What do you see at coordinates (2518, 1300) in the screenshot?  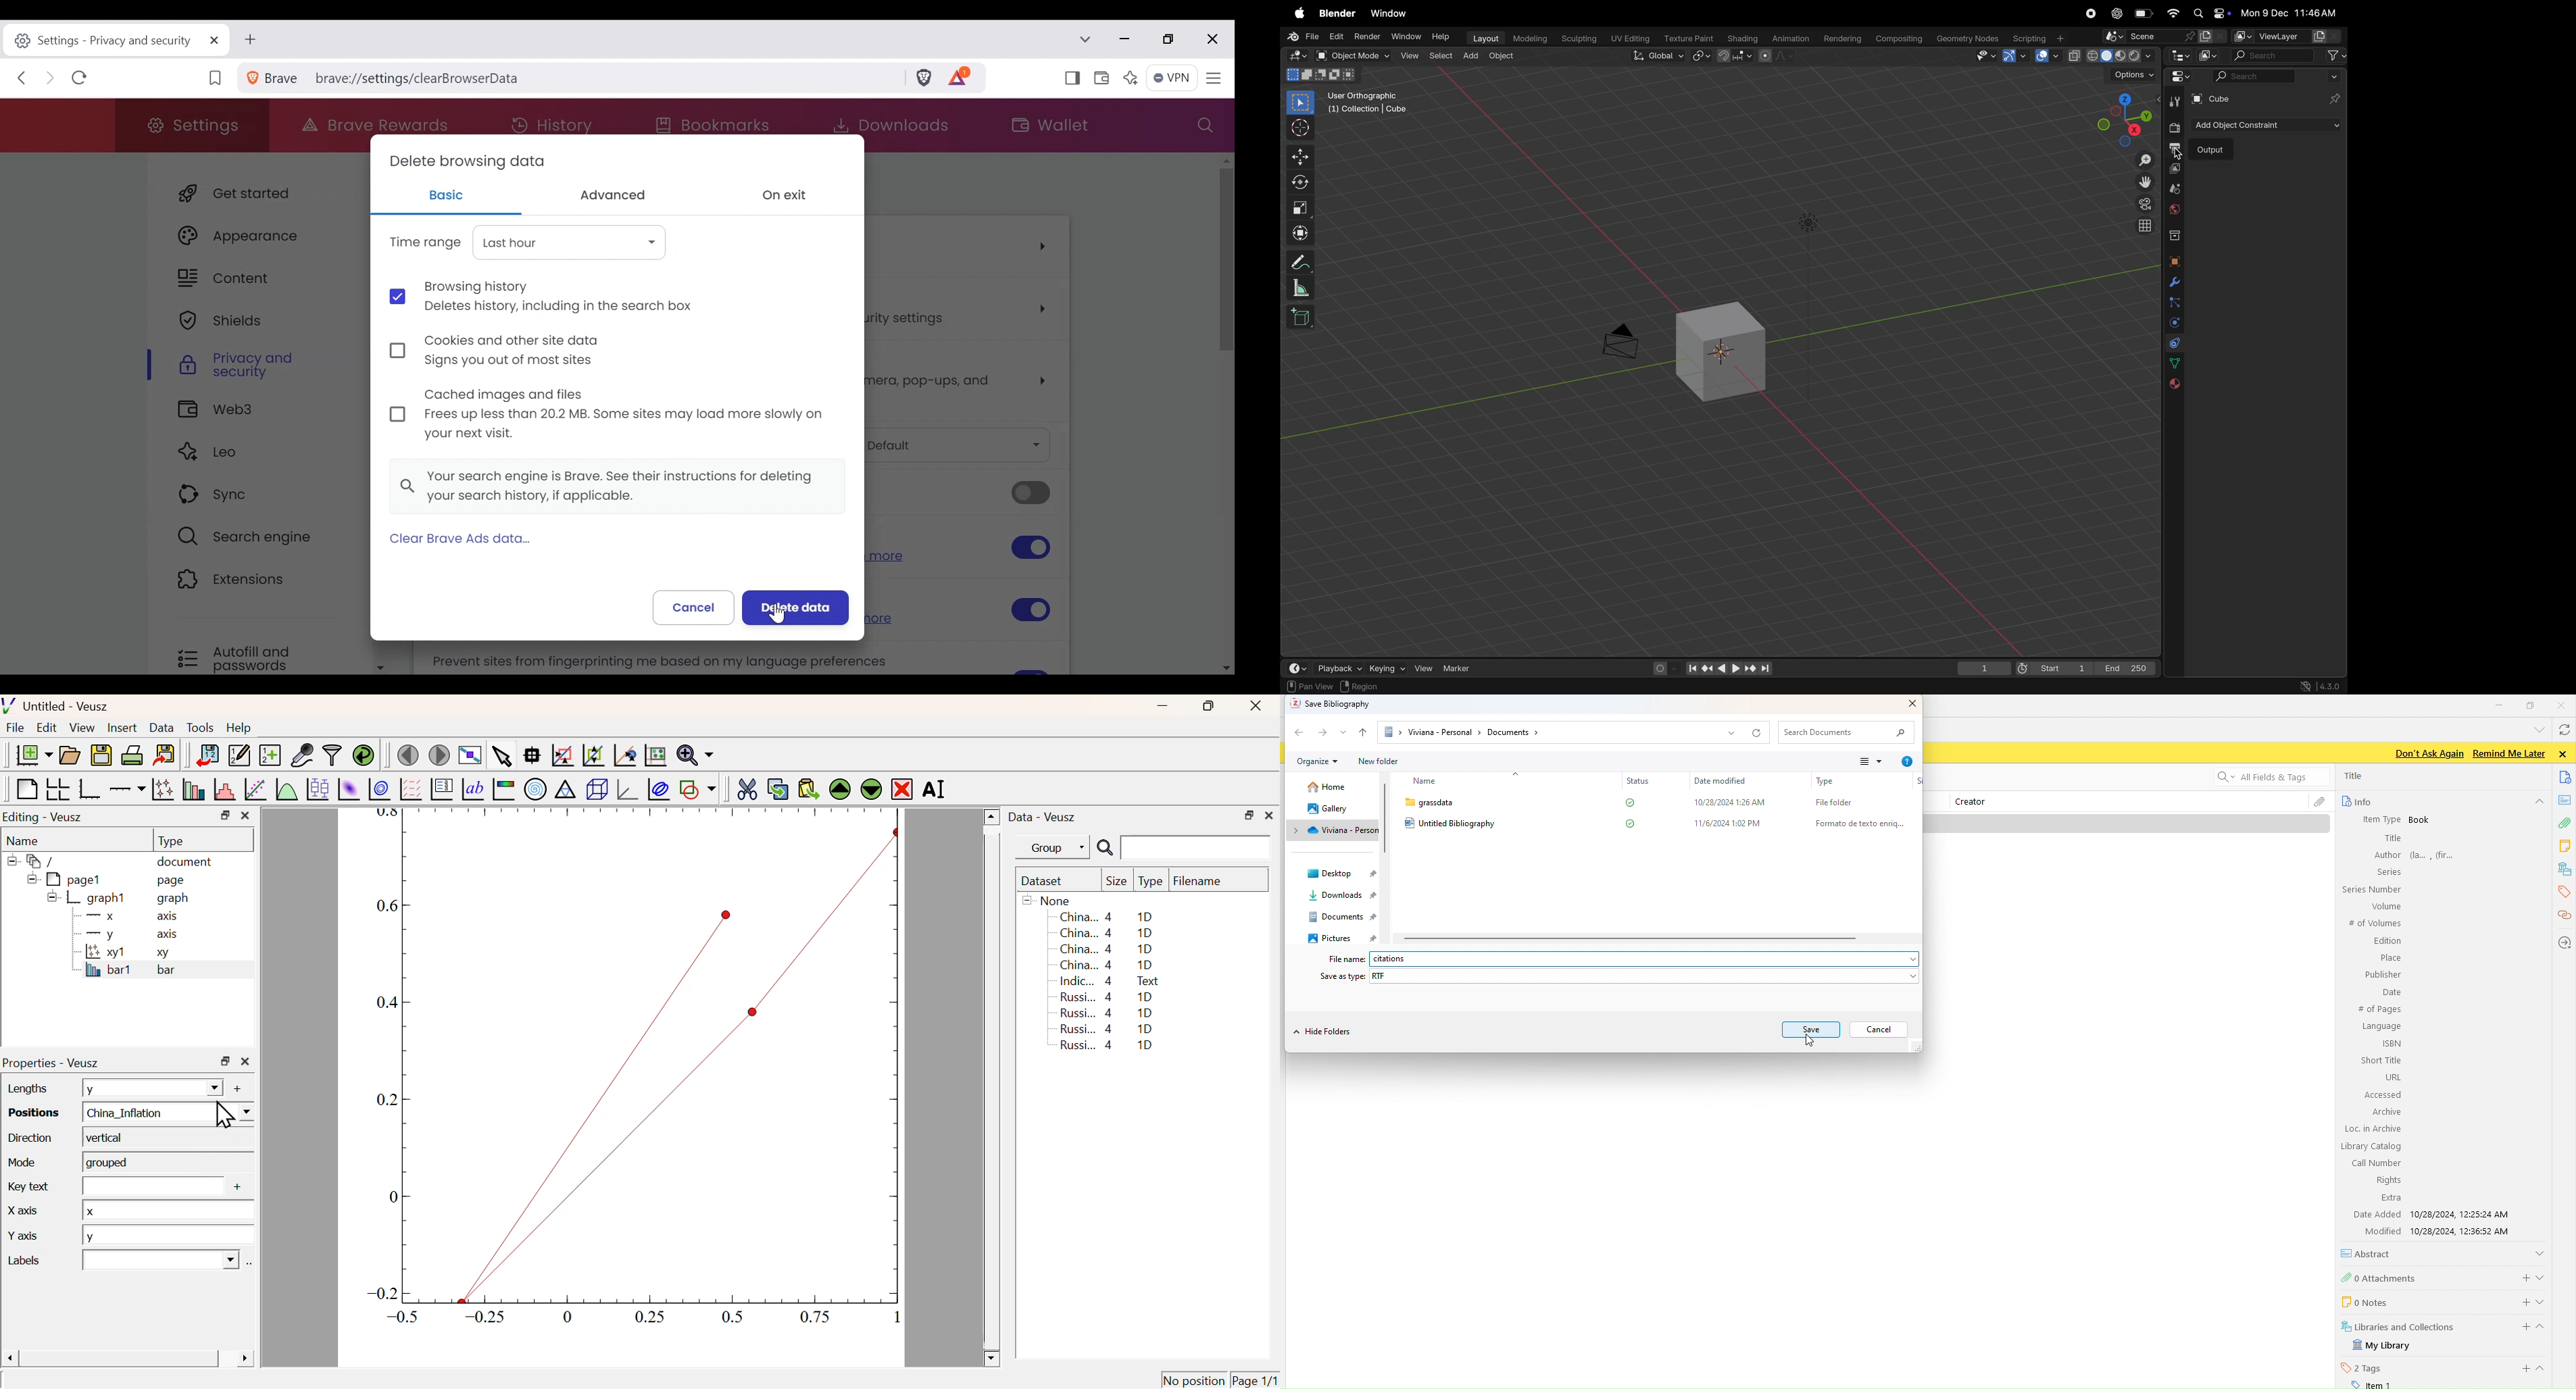 I see `add` at bounding box center [2518, 1300].